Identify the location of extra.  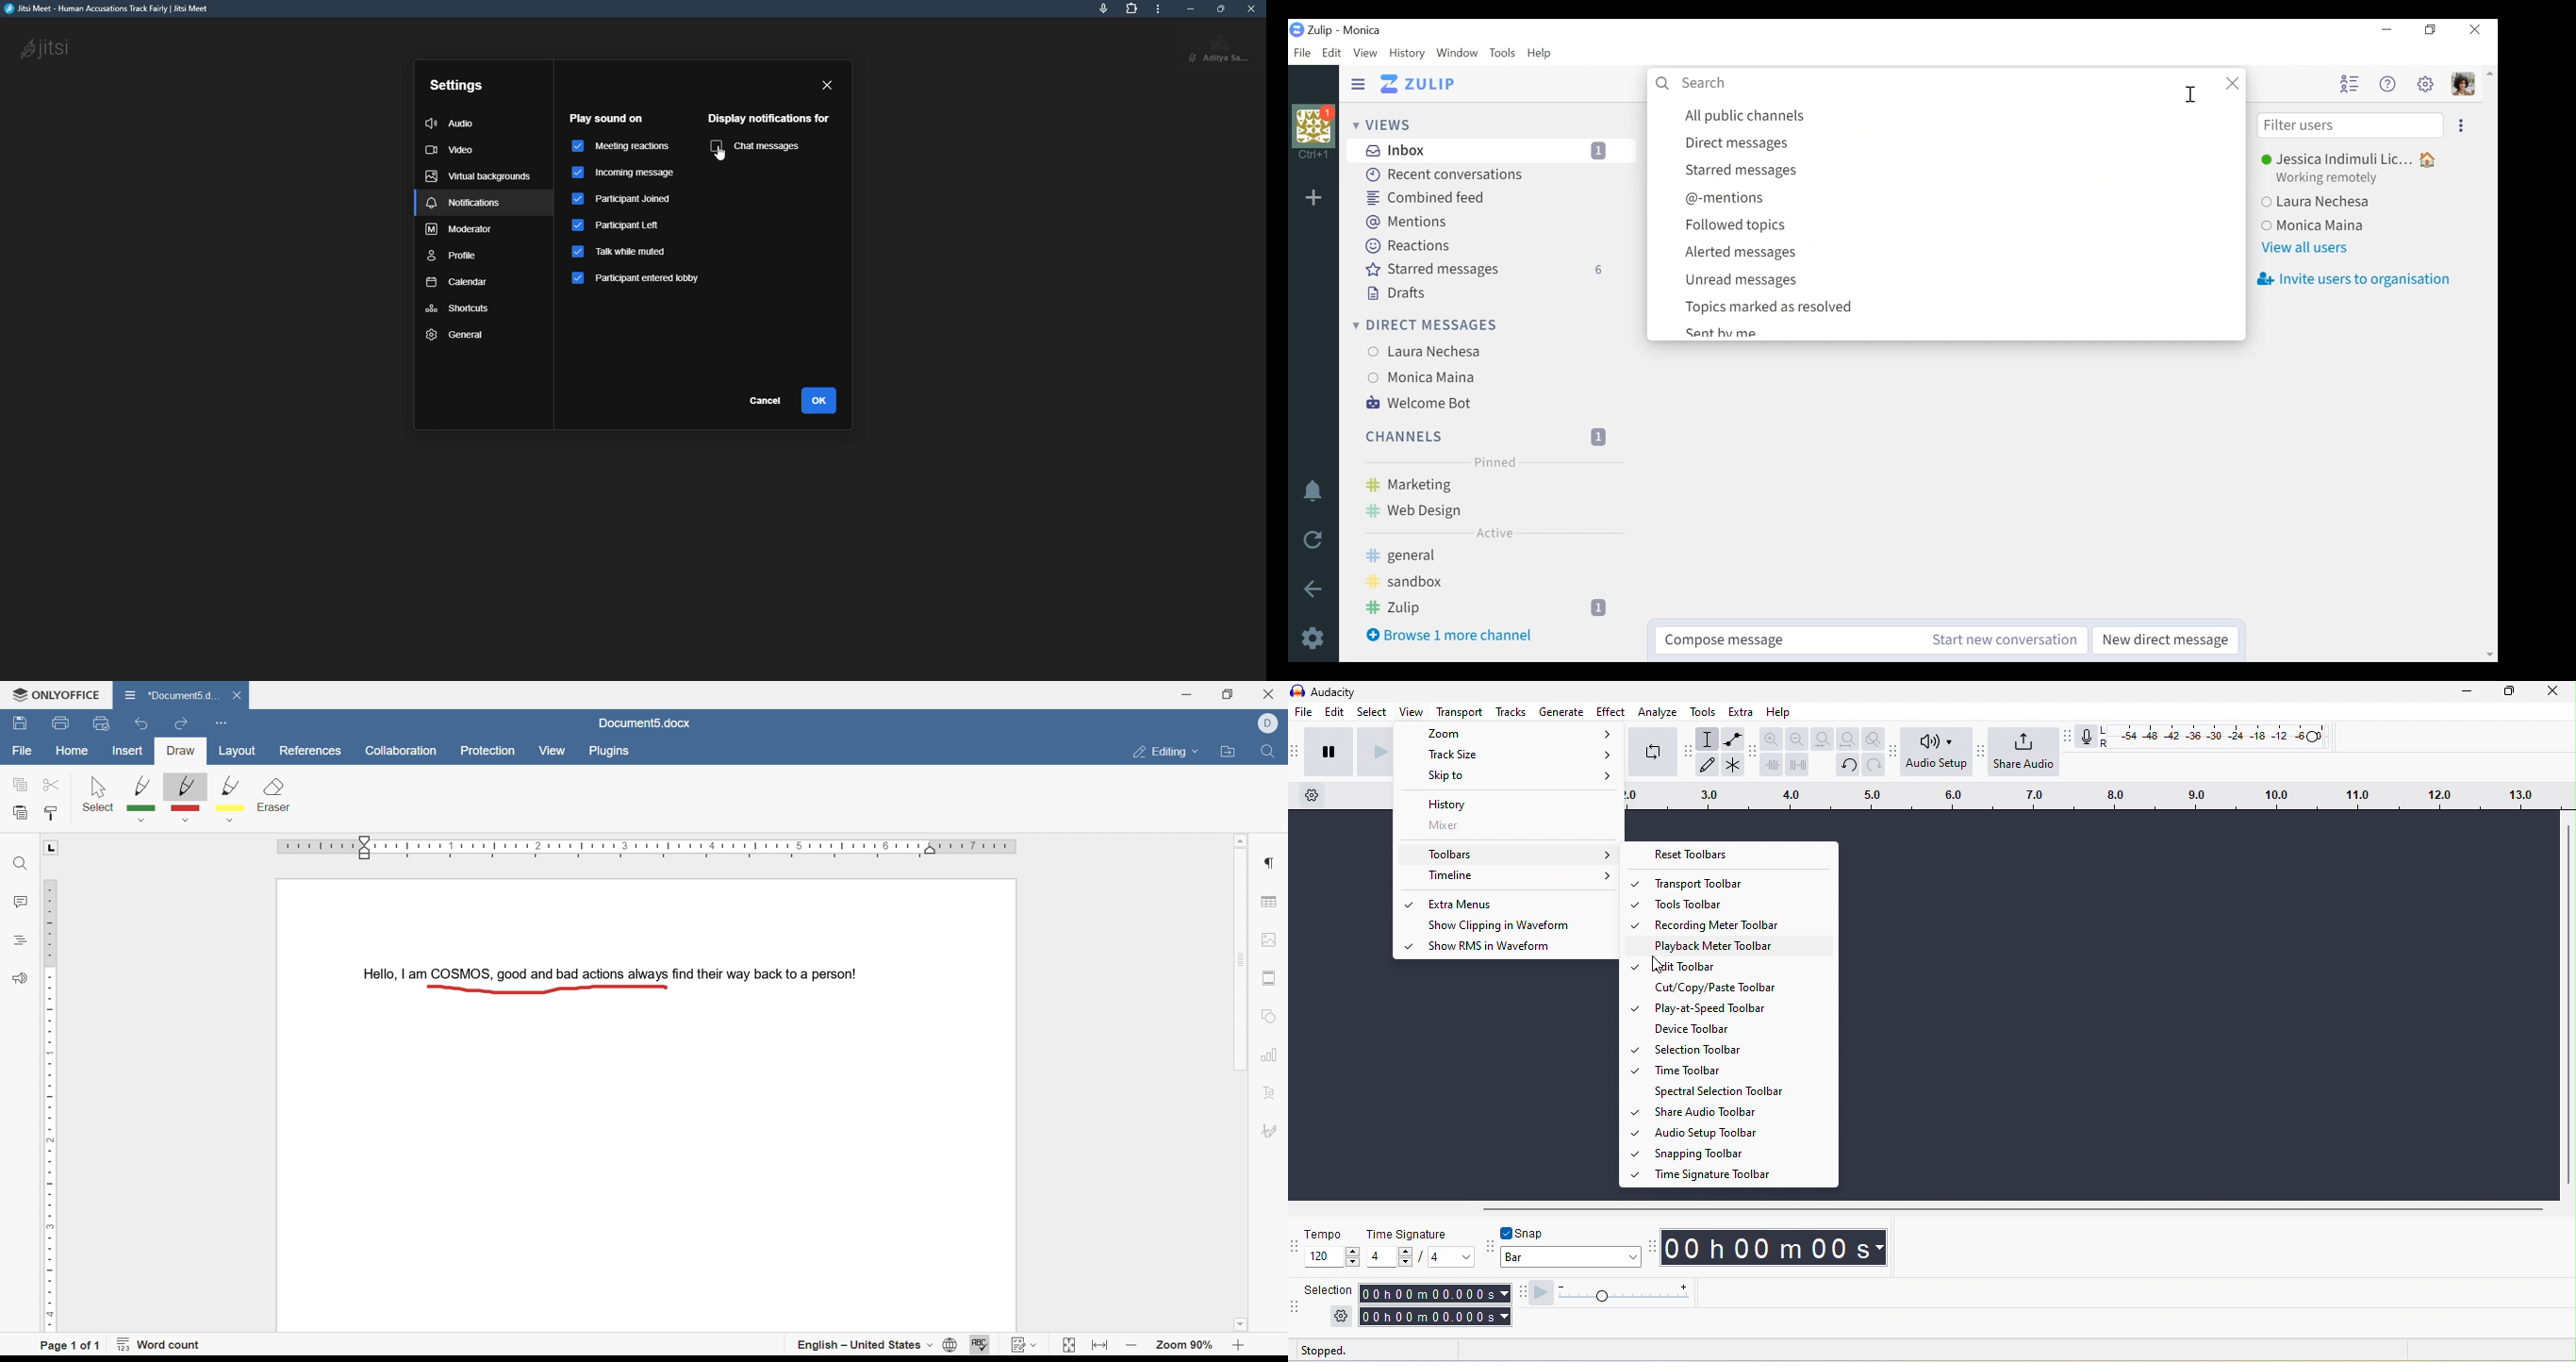
(1741, 711).